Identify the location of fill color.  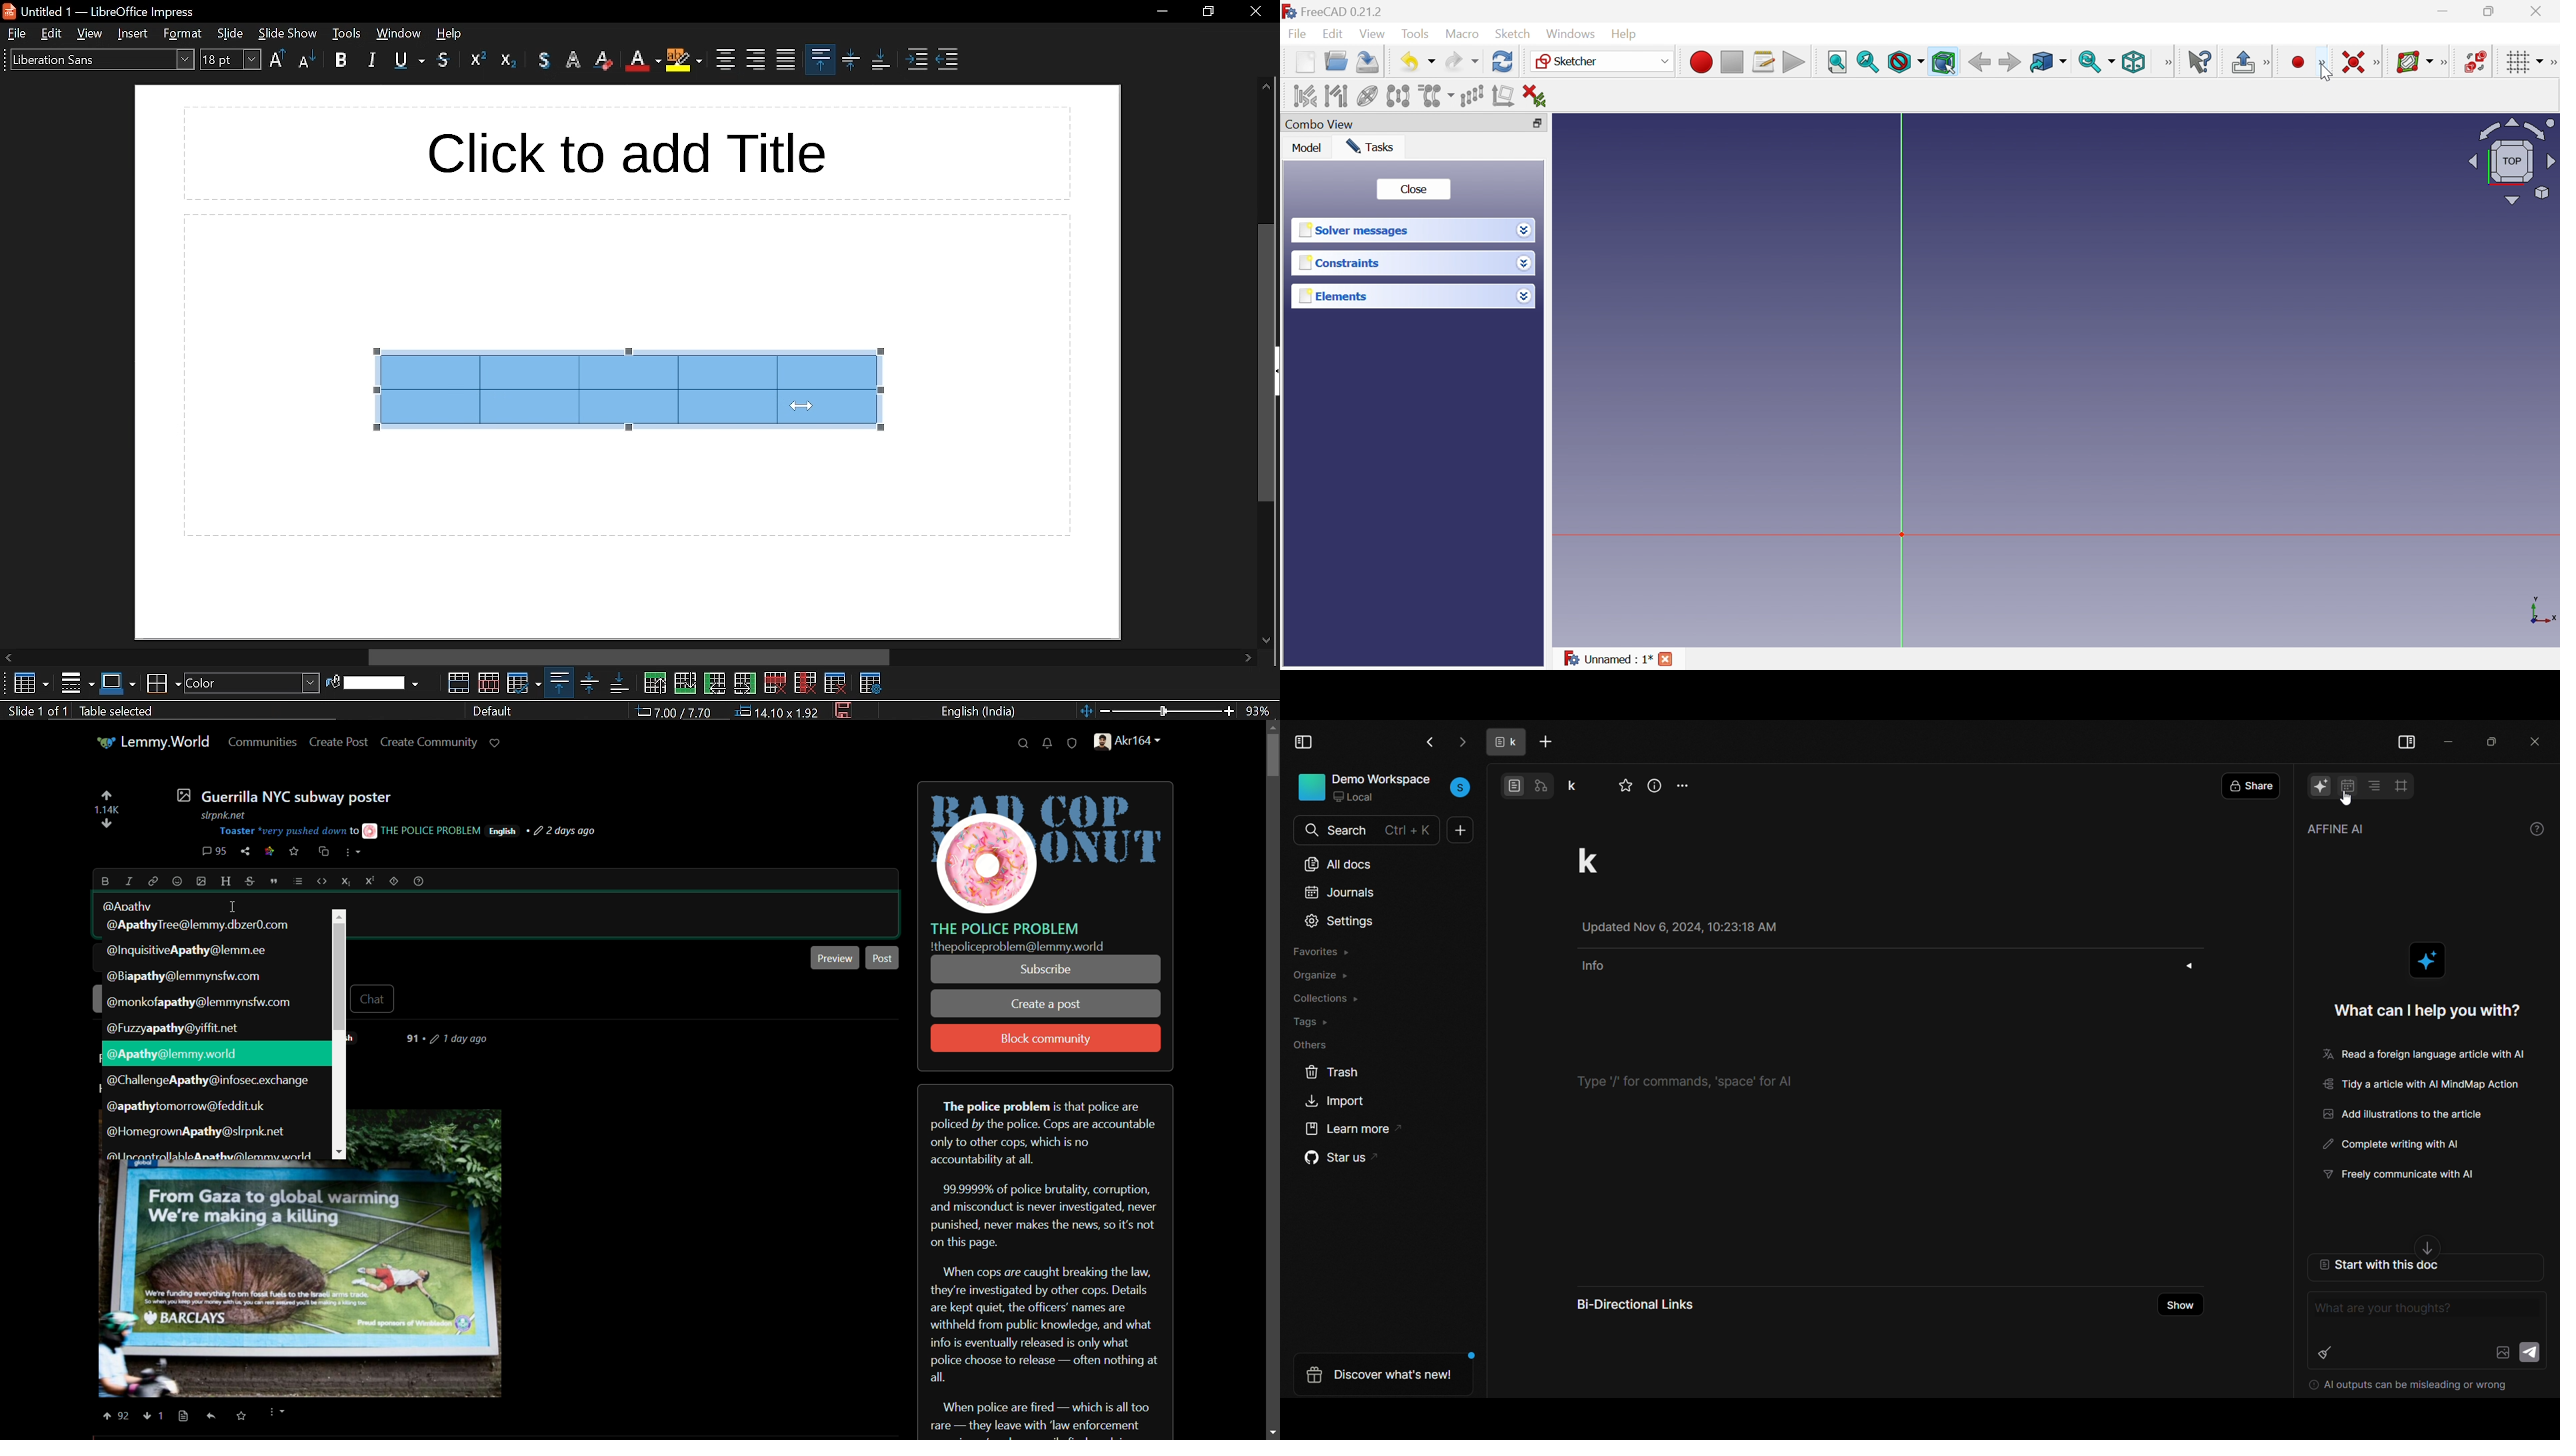
(383, 683).